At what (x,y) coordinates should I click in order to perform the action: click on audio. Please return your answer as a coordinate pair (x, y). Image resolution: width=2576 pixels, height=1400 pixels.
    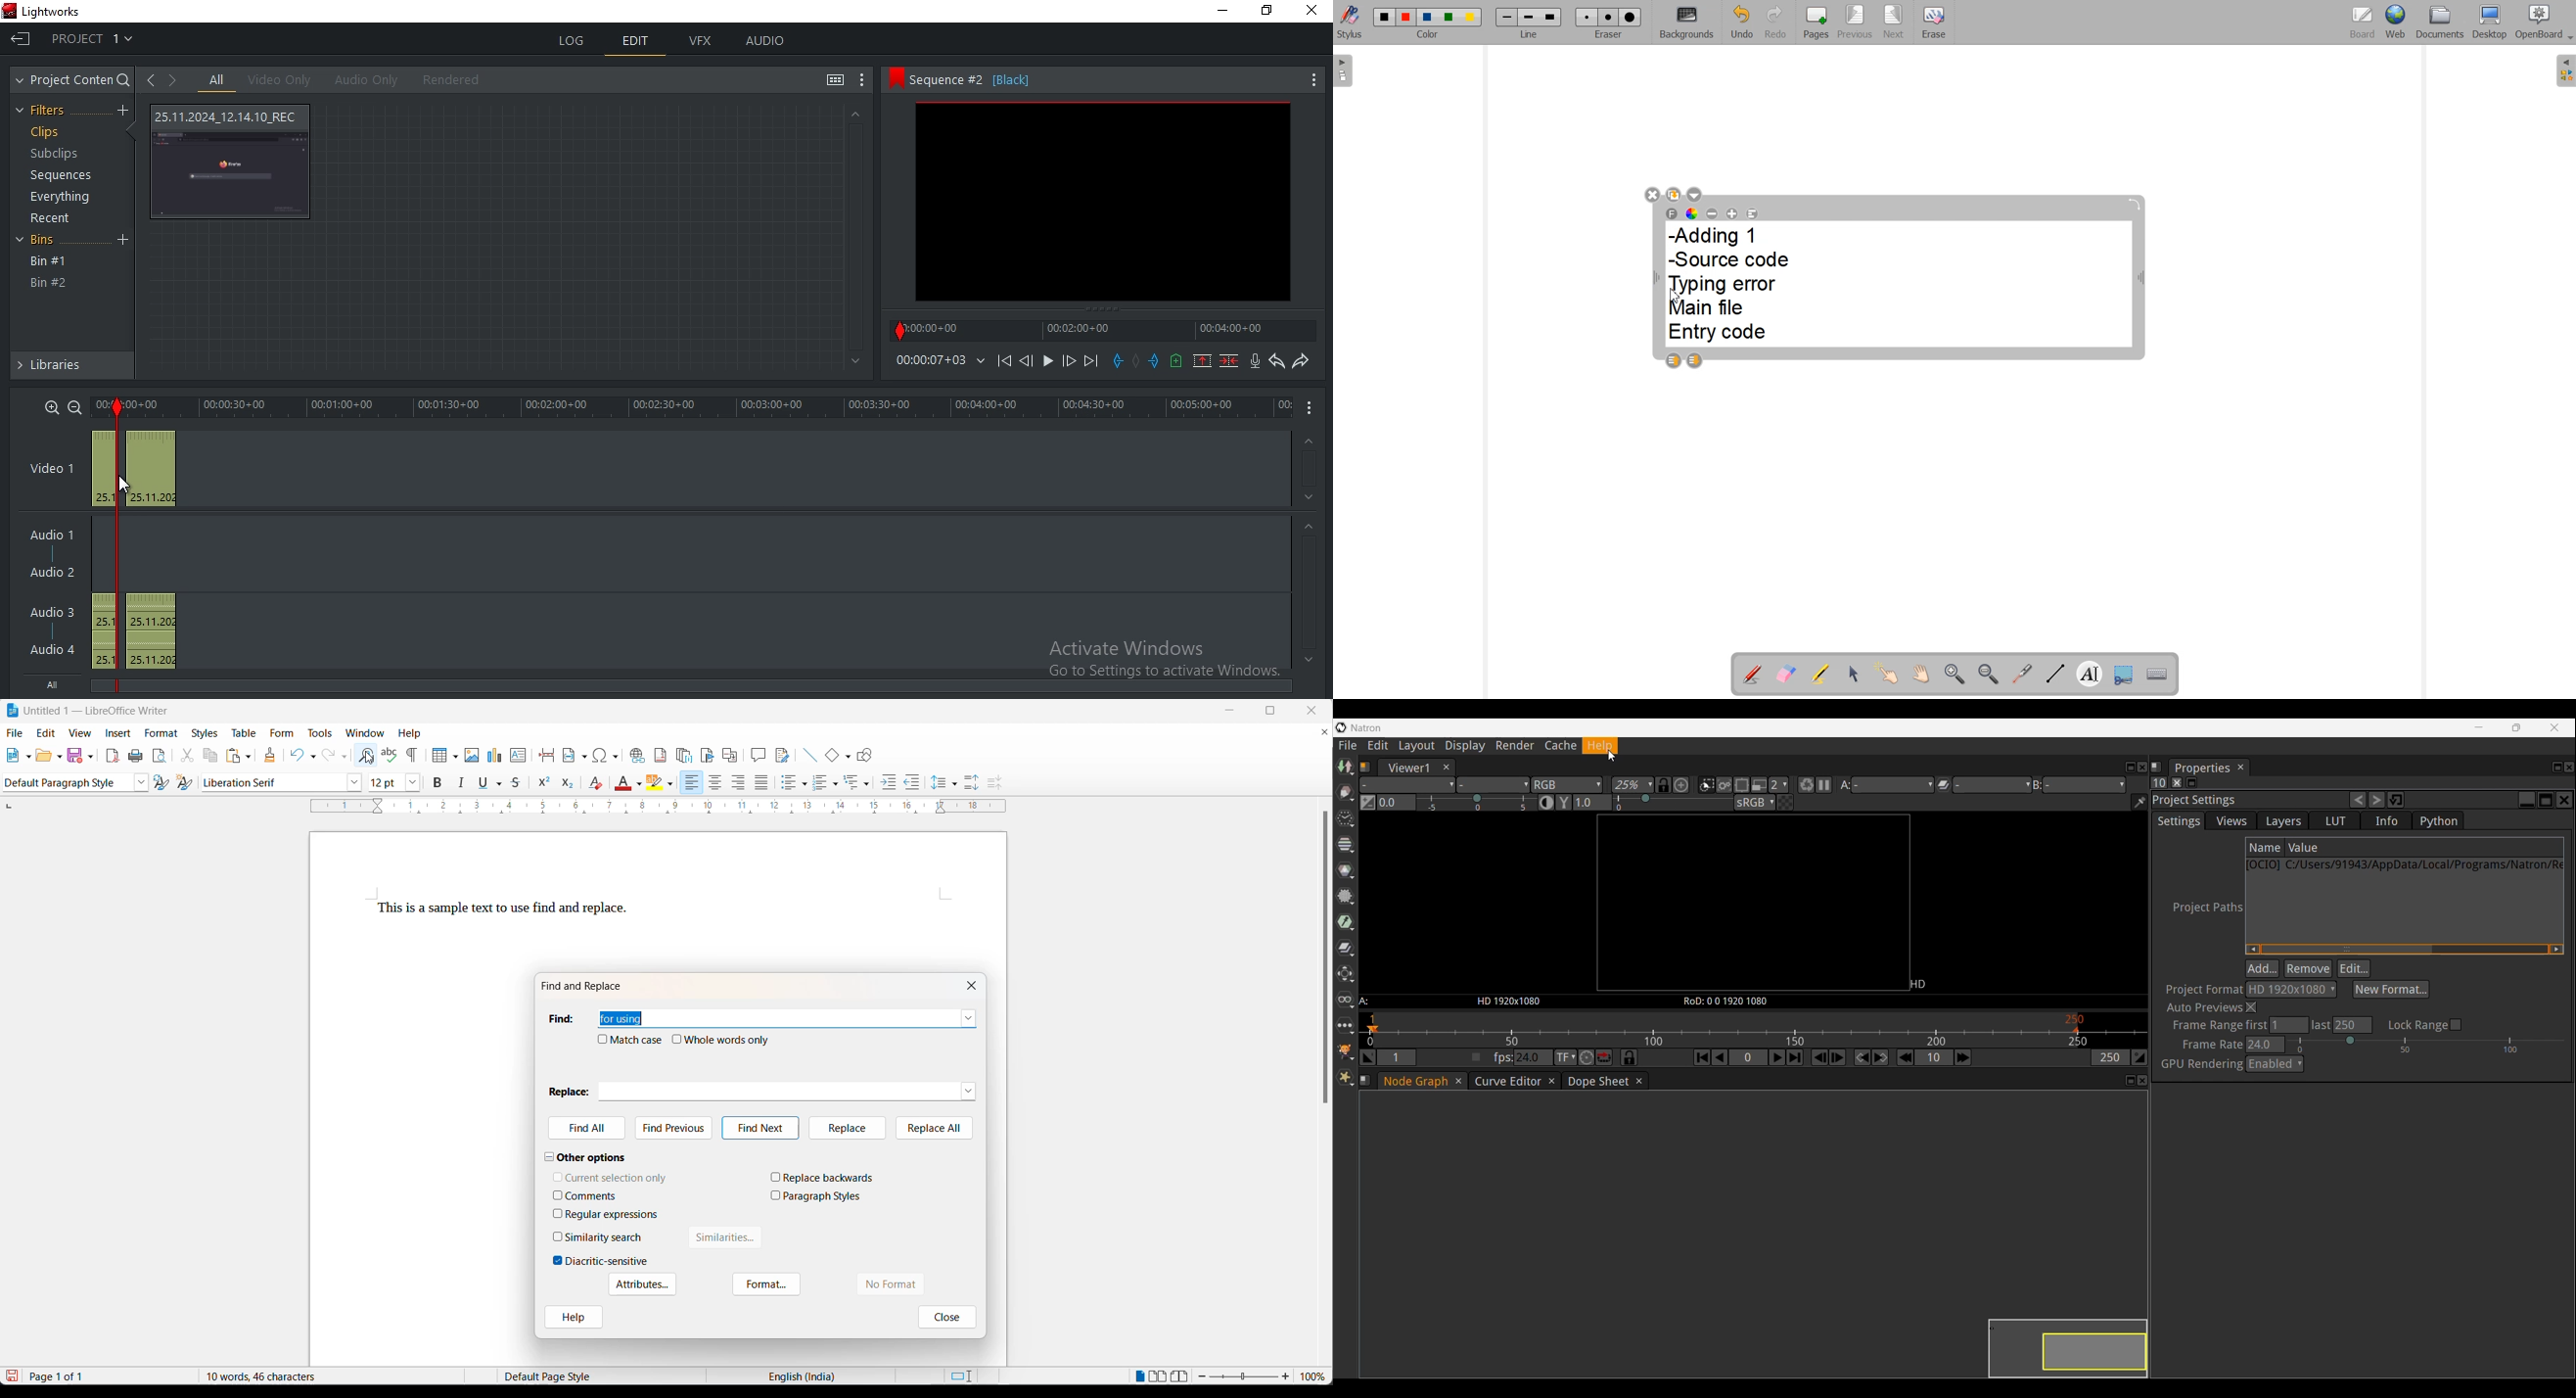
    Looking at the image, I should click on (765, 42).